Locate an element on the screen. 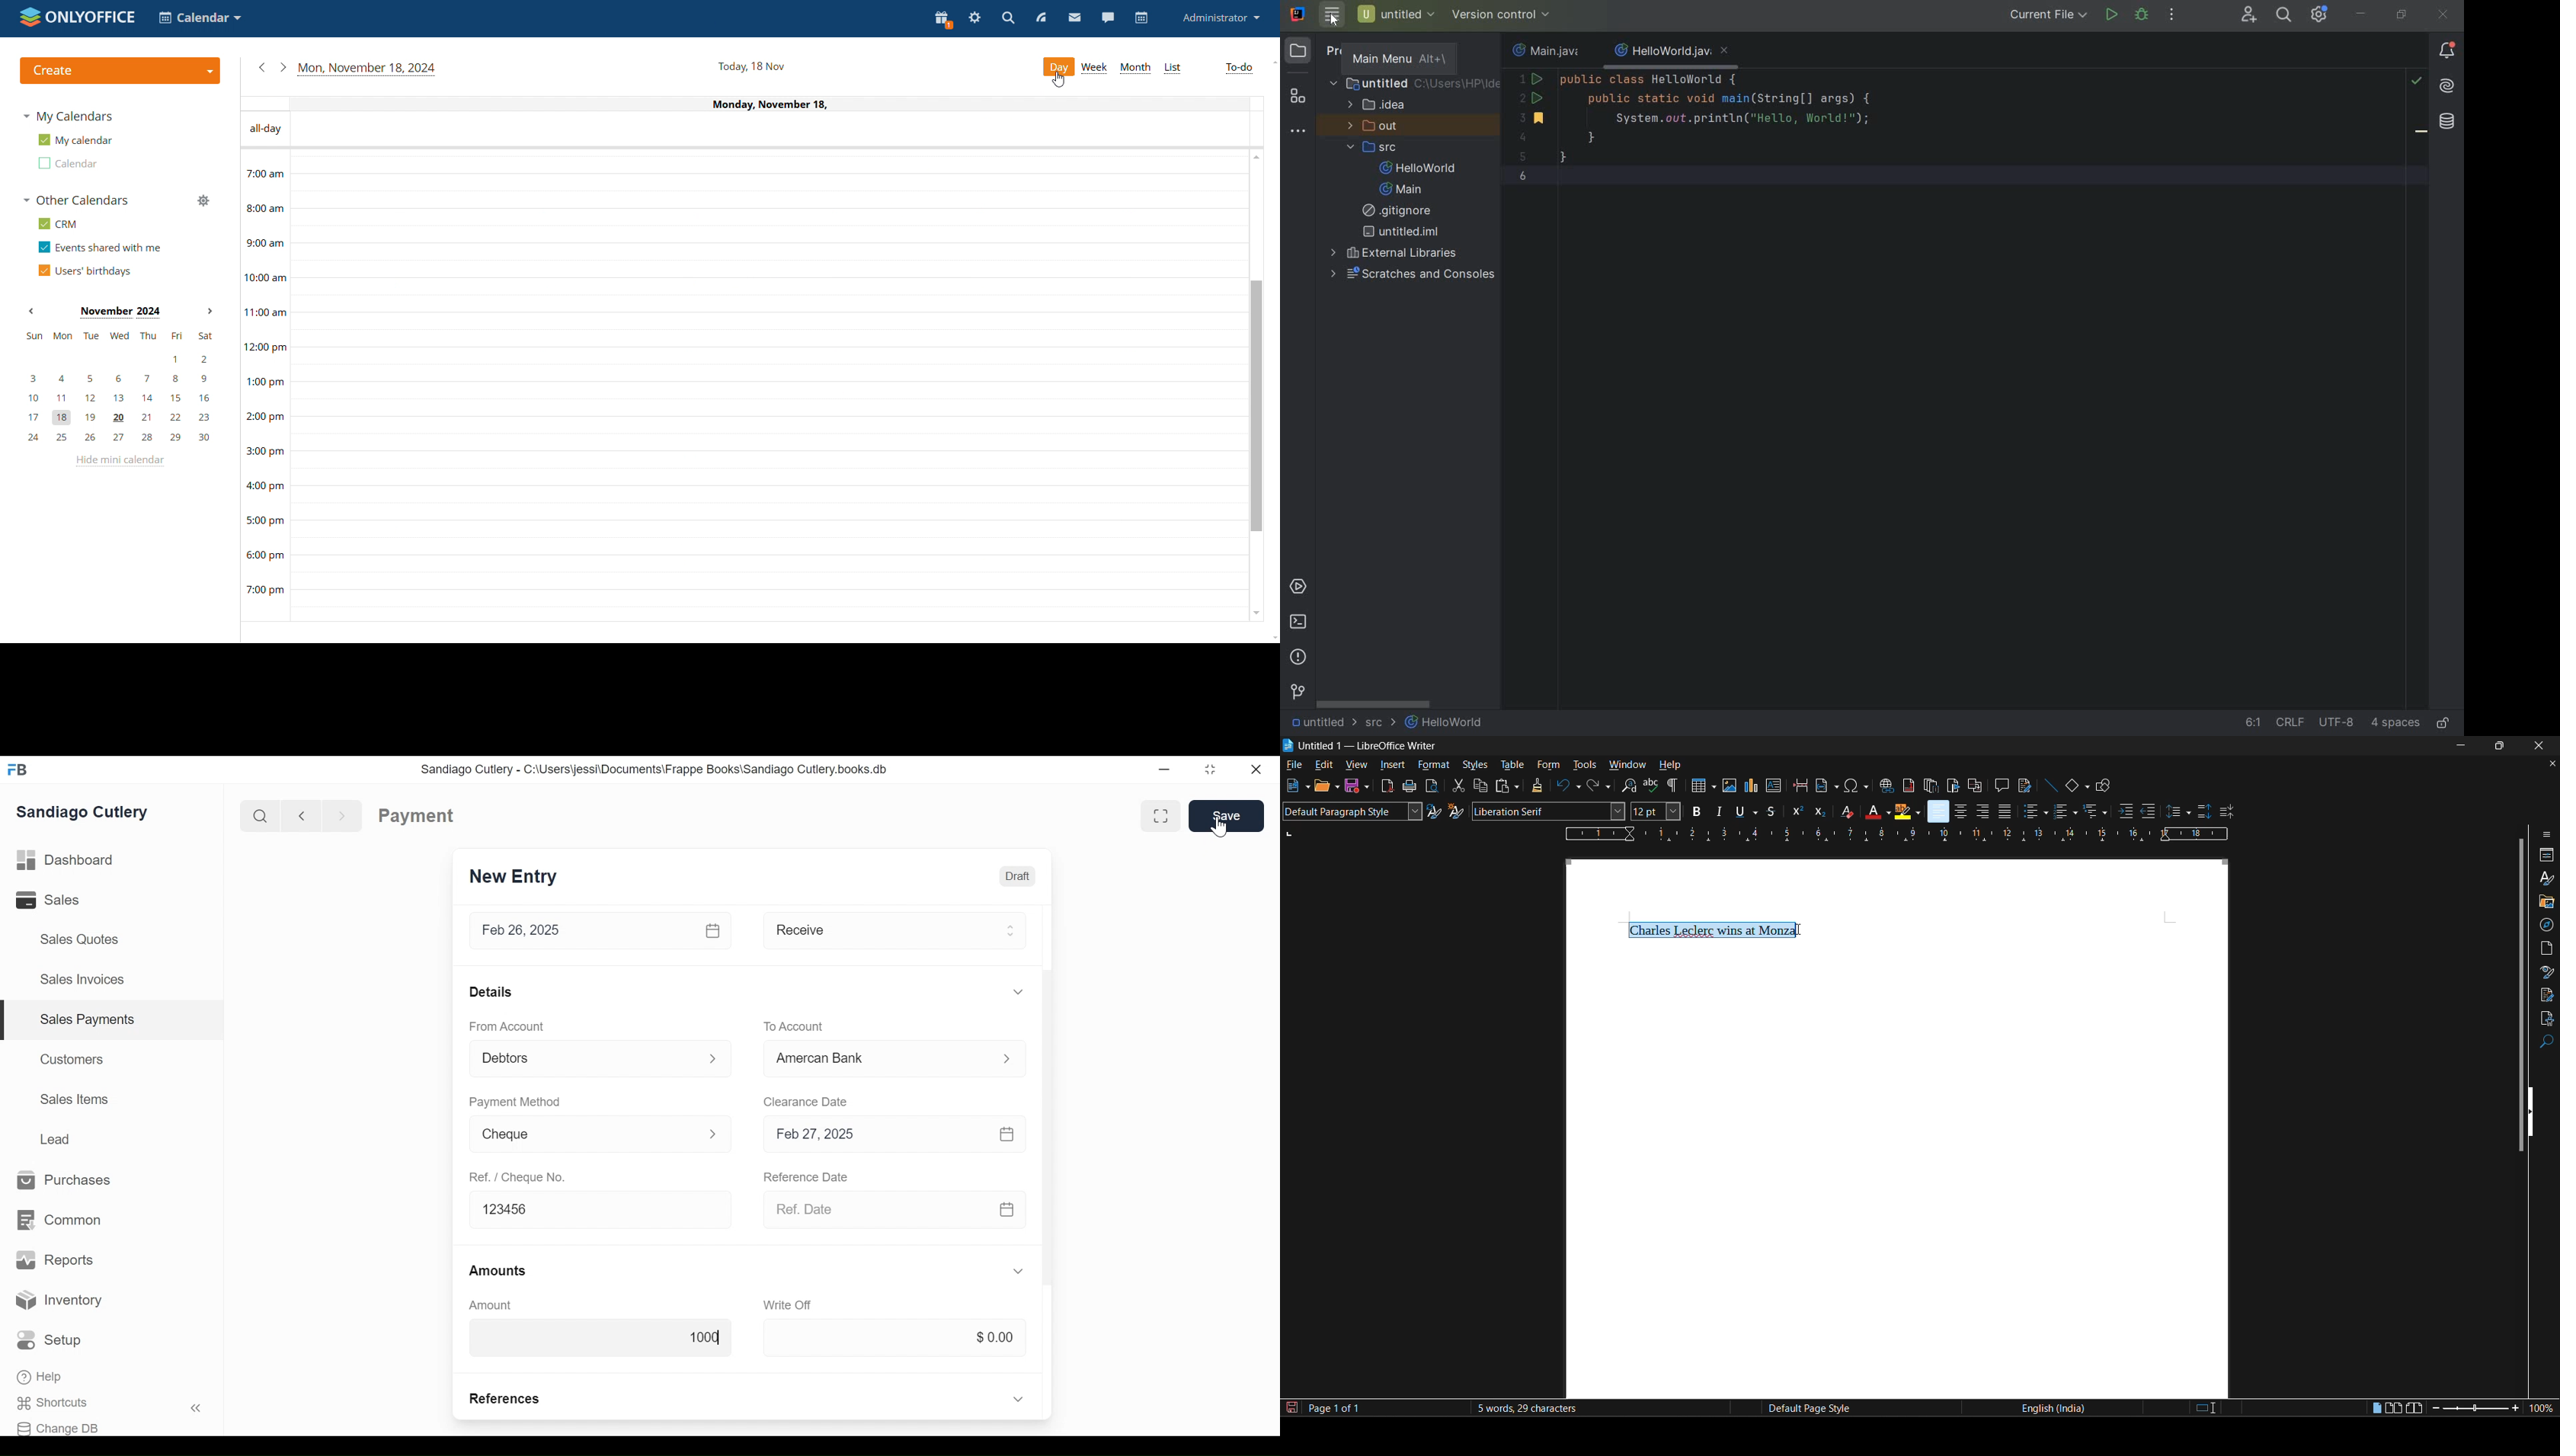  insert image is located at coordinates (1728, 786).